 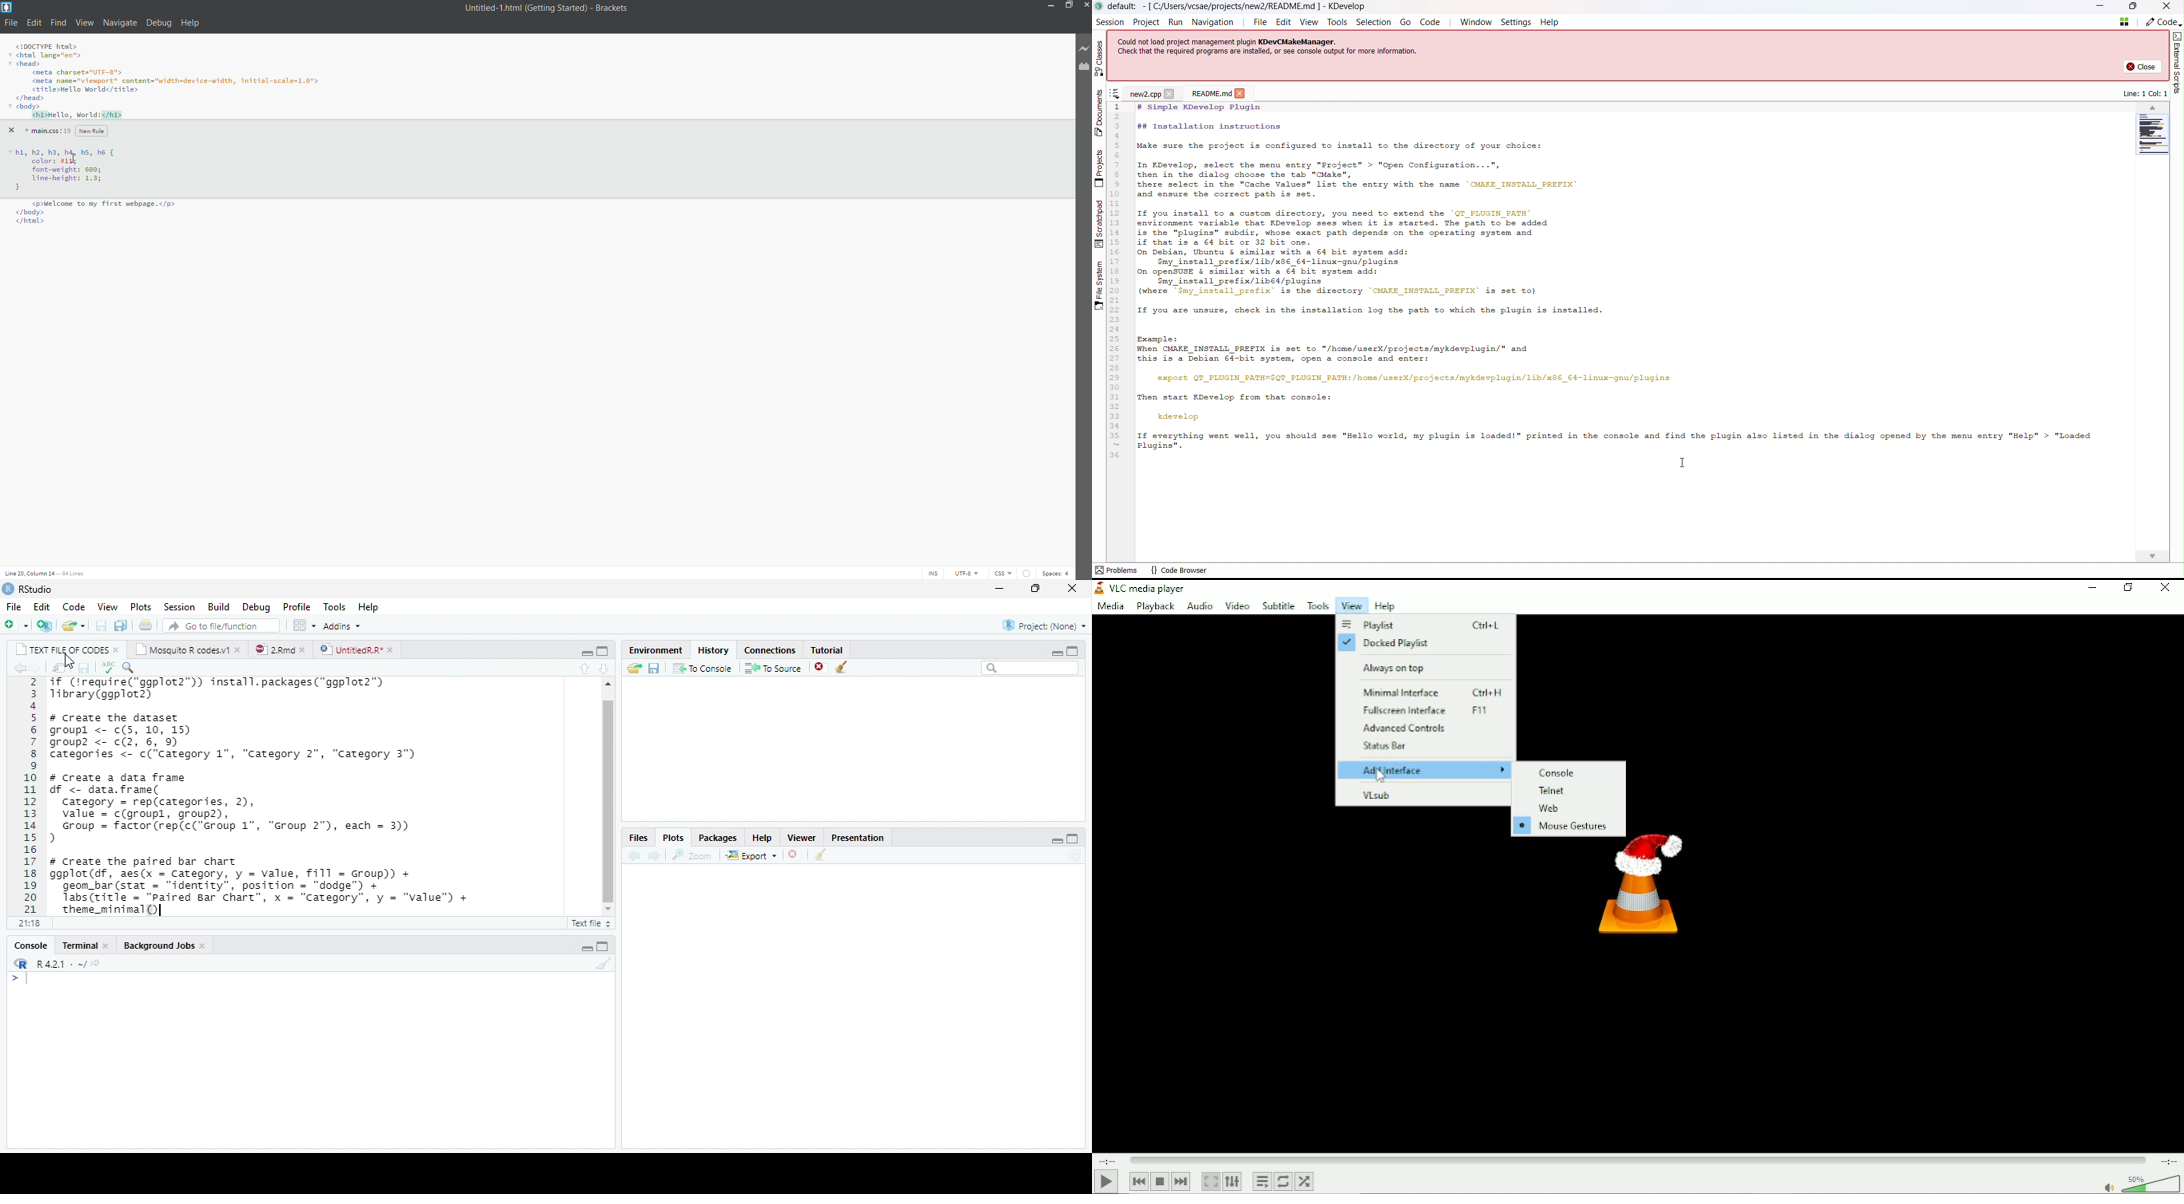 I want to click on cursor, so click(x=69, y=661).